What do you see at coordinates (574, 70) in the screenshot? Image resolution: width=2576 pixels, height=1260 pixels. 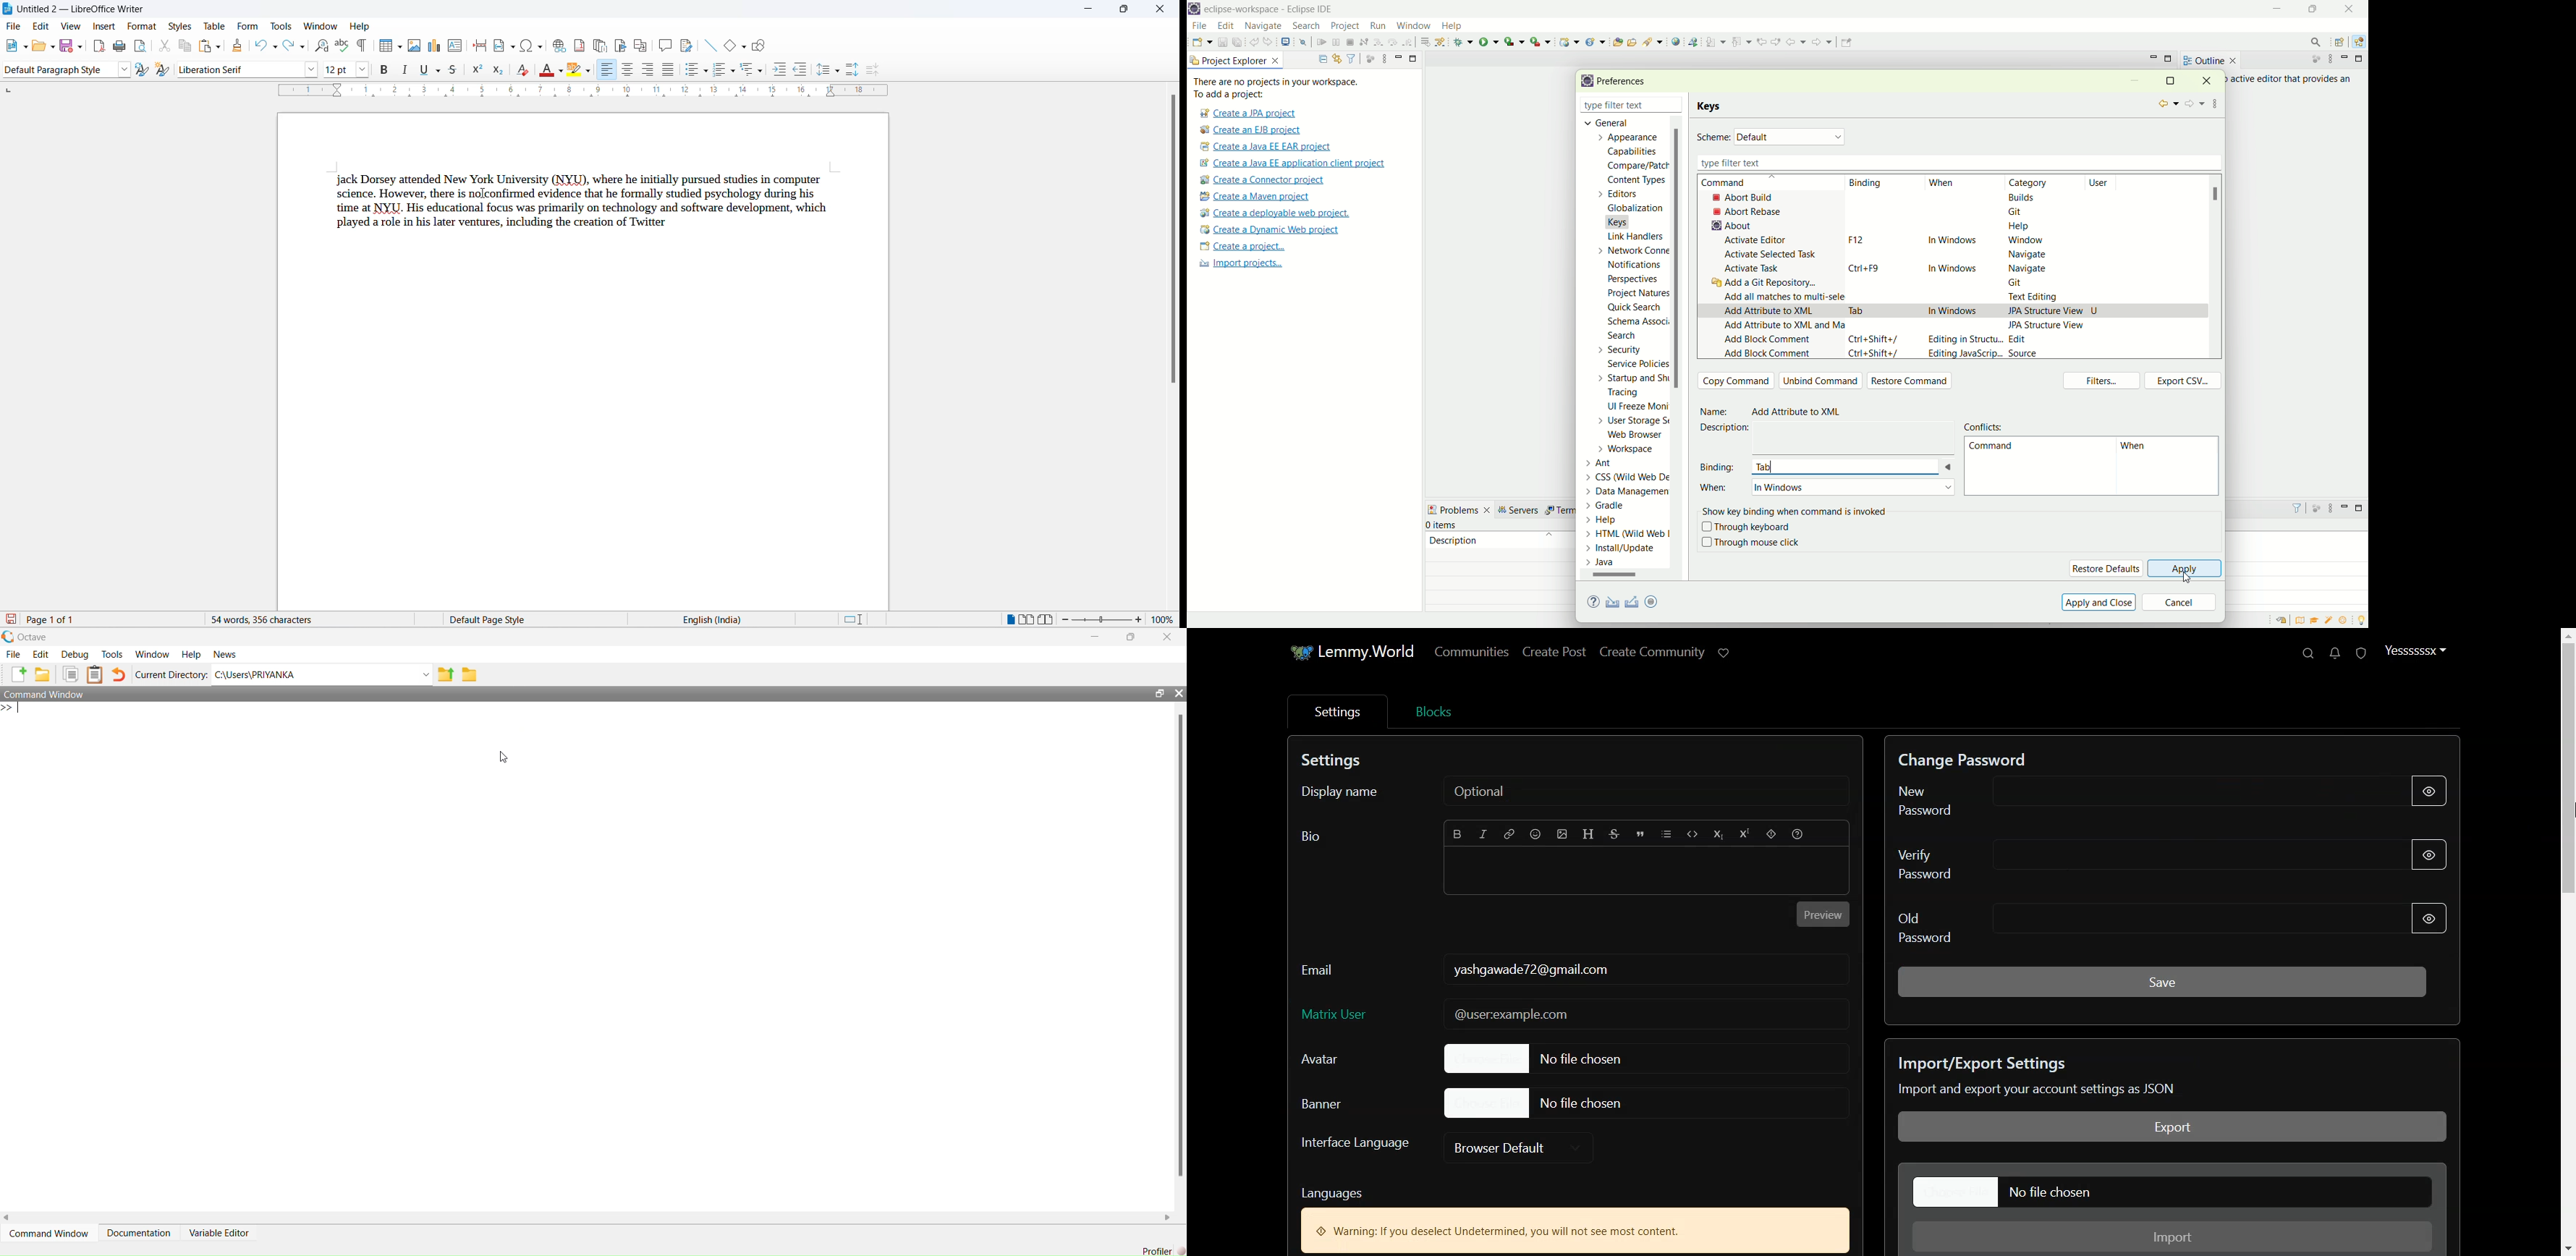 I see `character highlighting icon` at bounding box center [574, 70].